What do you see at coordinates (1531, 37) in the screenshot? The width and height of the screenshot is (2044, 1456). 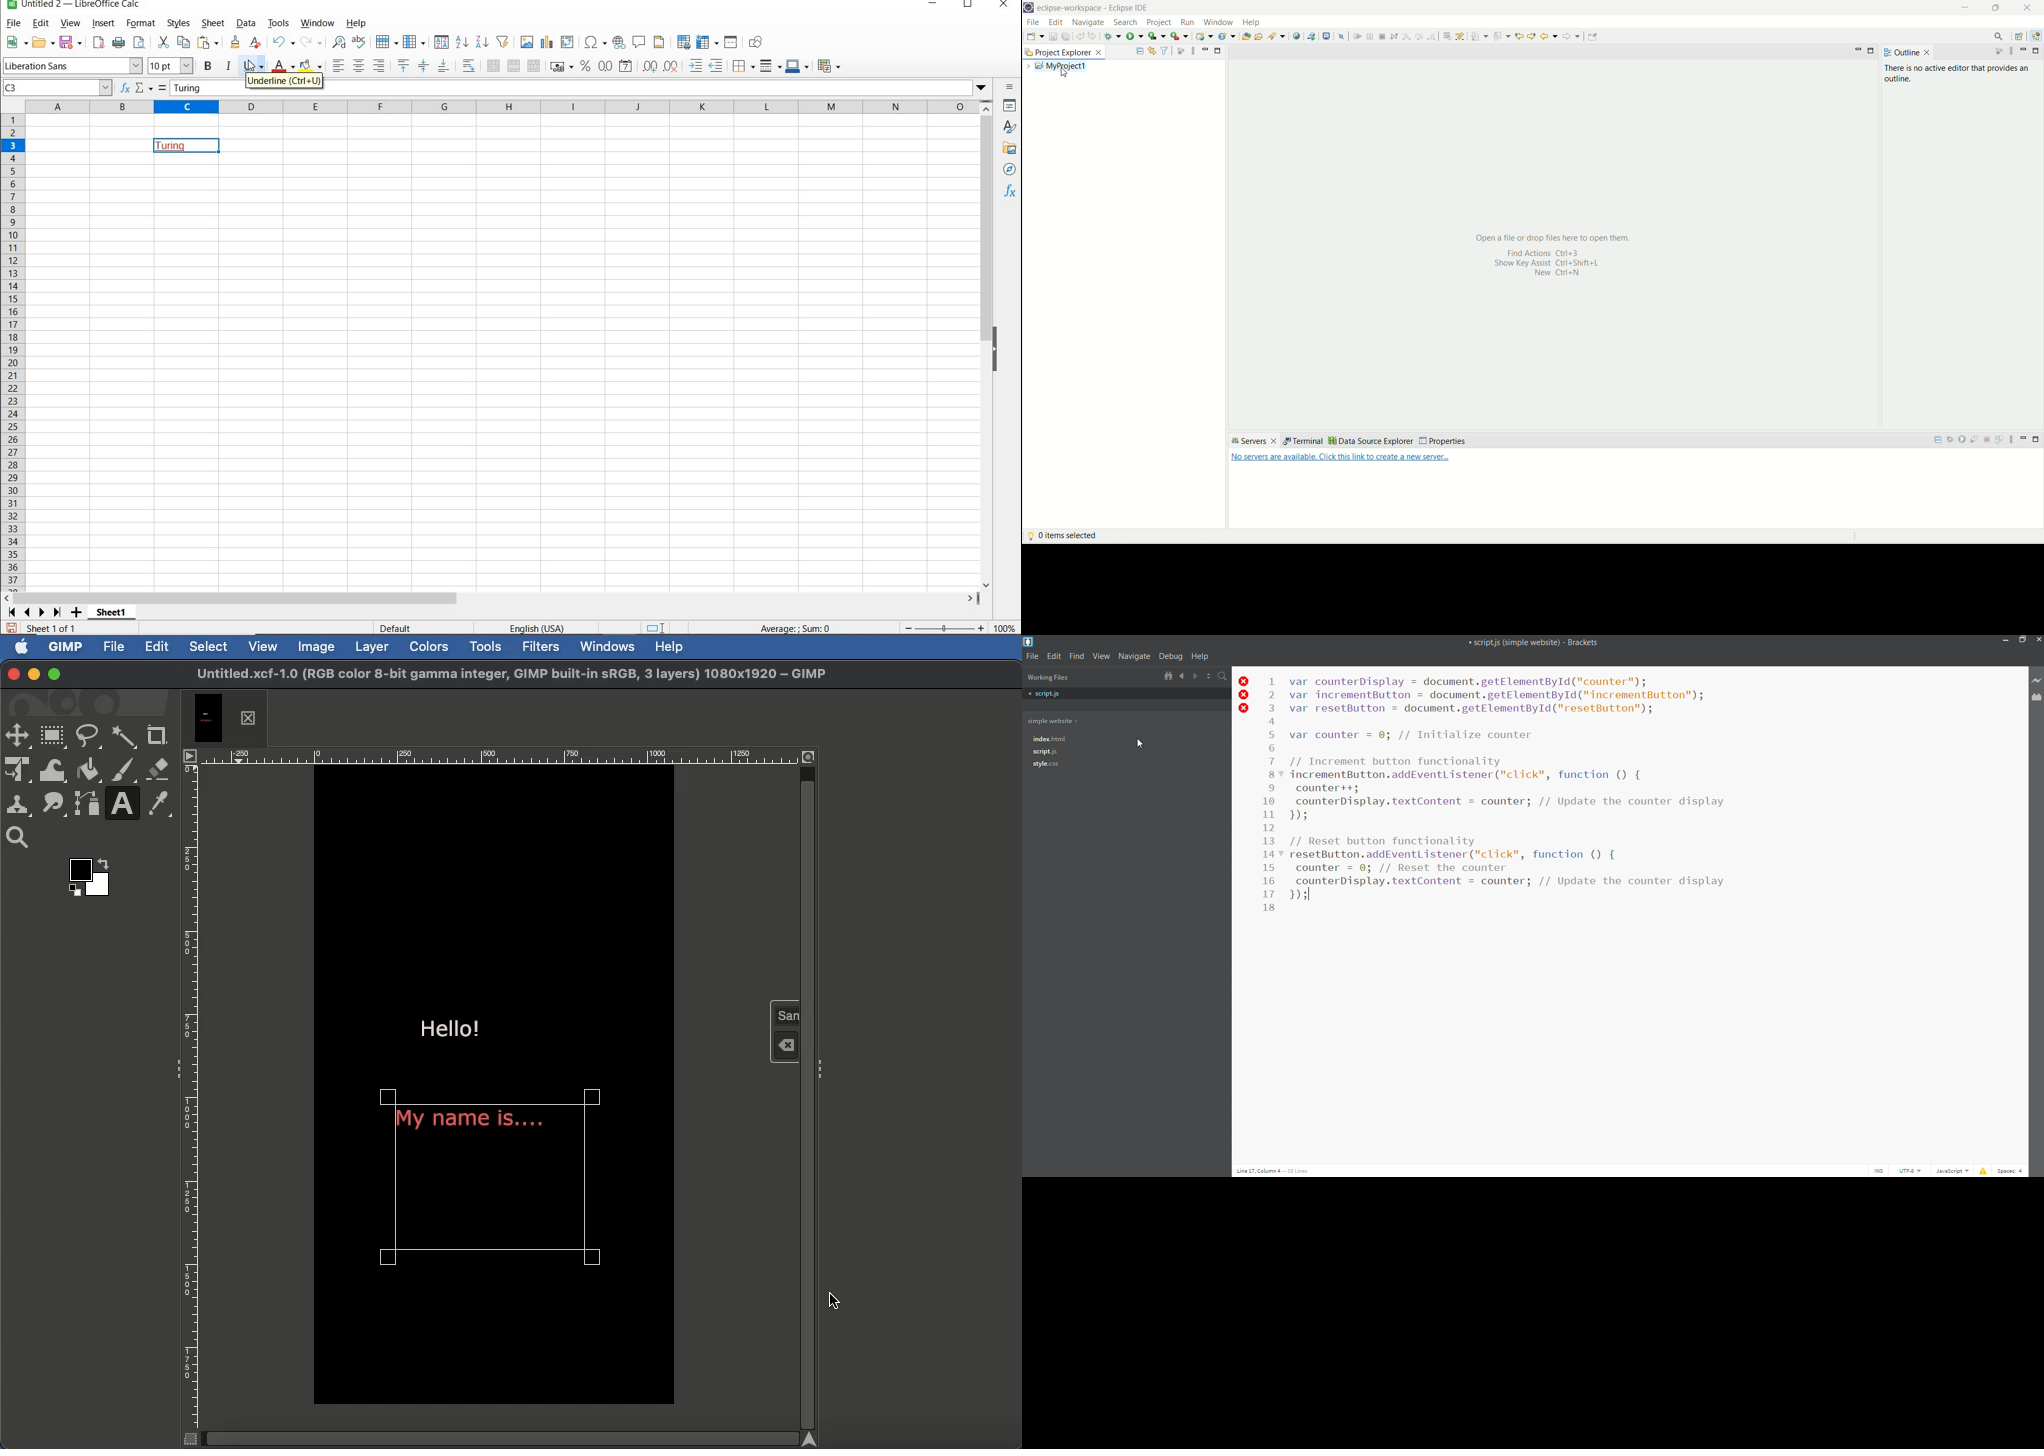 I see `previous edit location` at bounding box center [1531, 37].